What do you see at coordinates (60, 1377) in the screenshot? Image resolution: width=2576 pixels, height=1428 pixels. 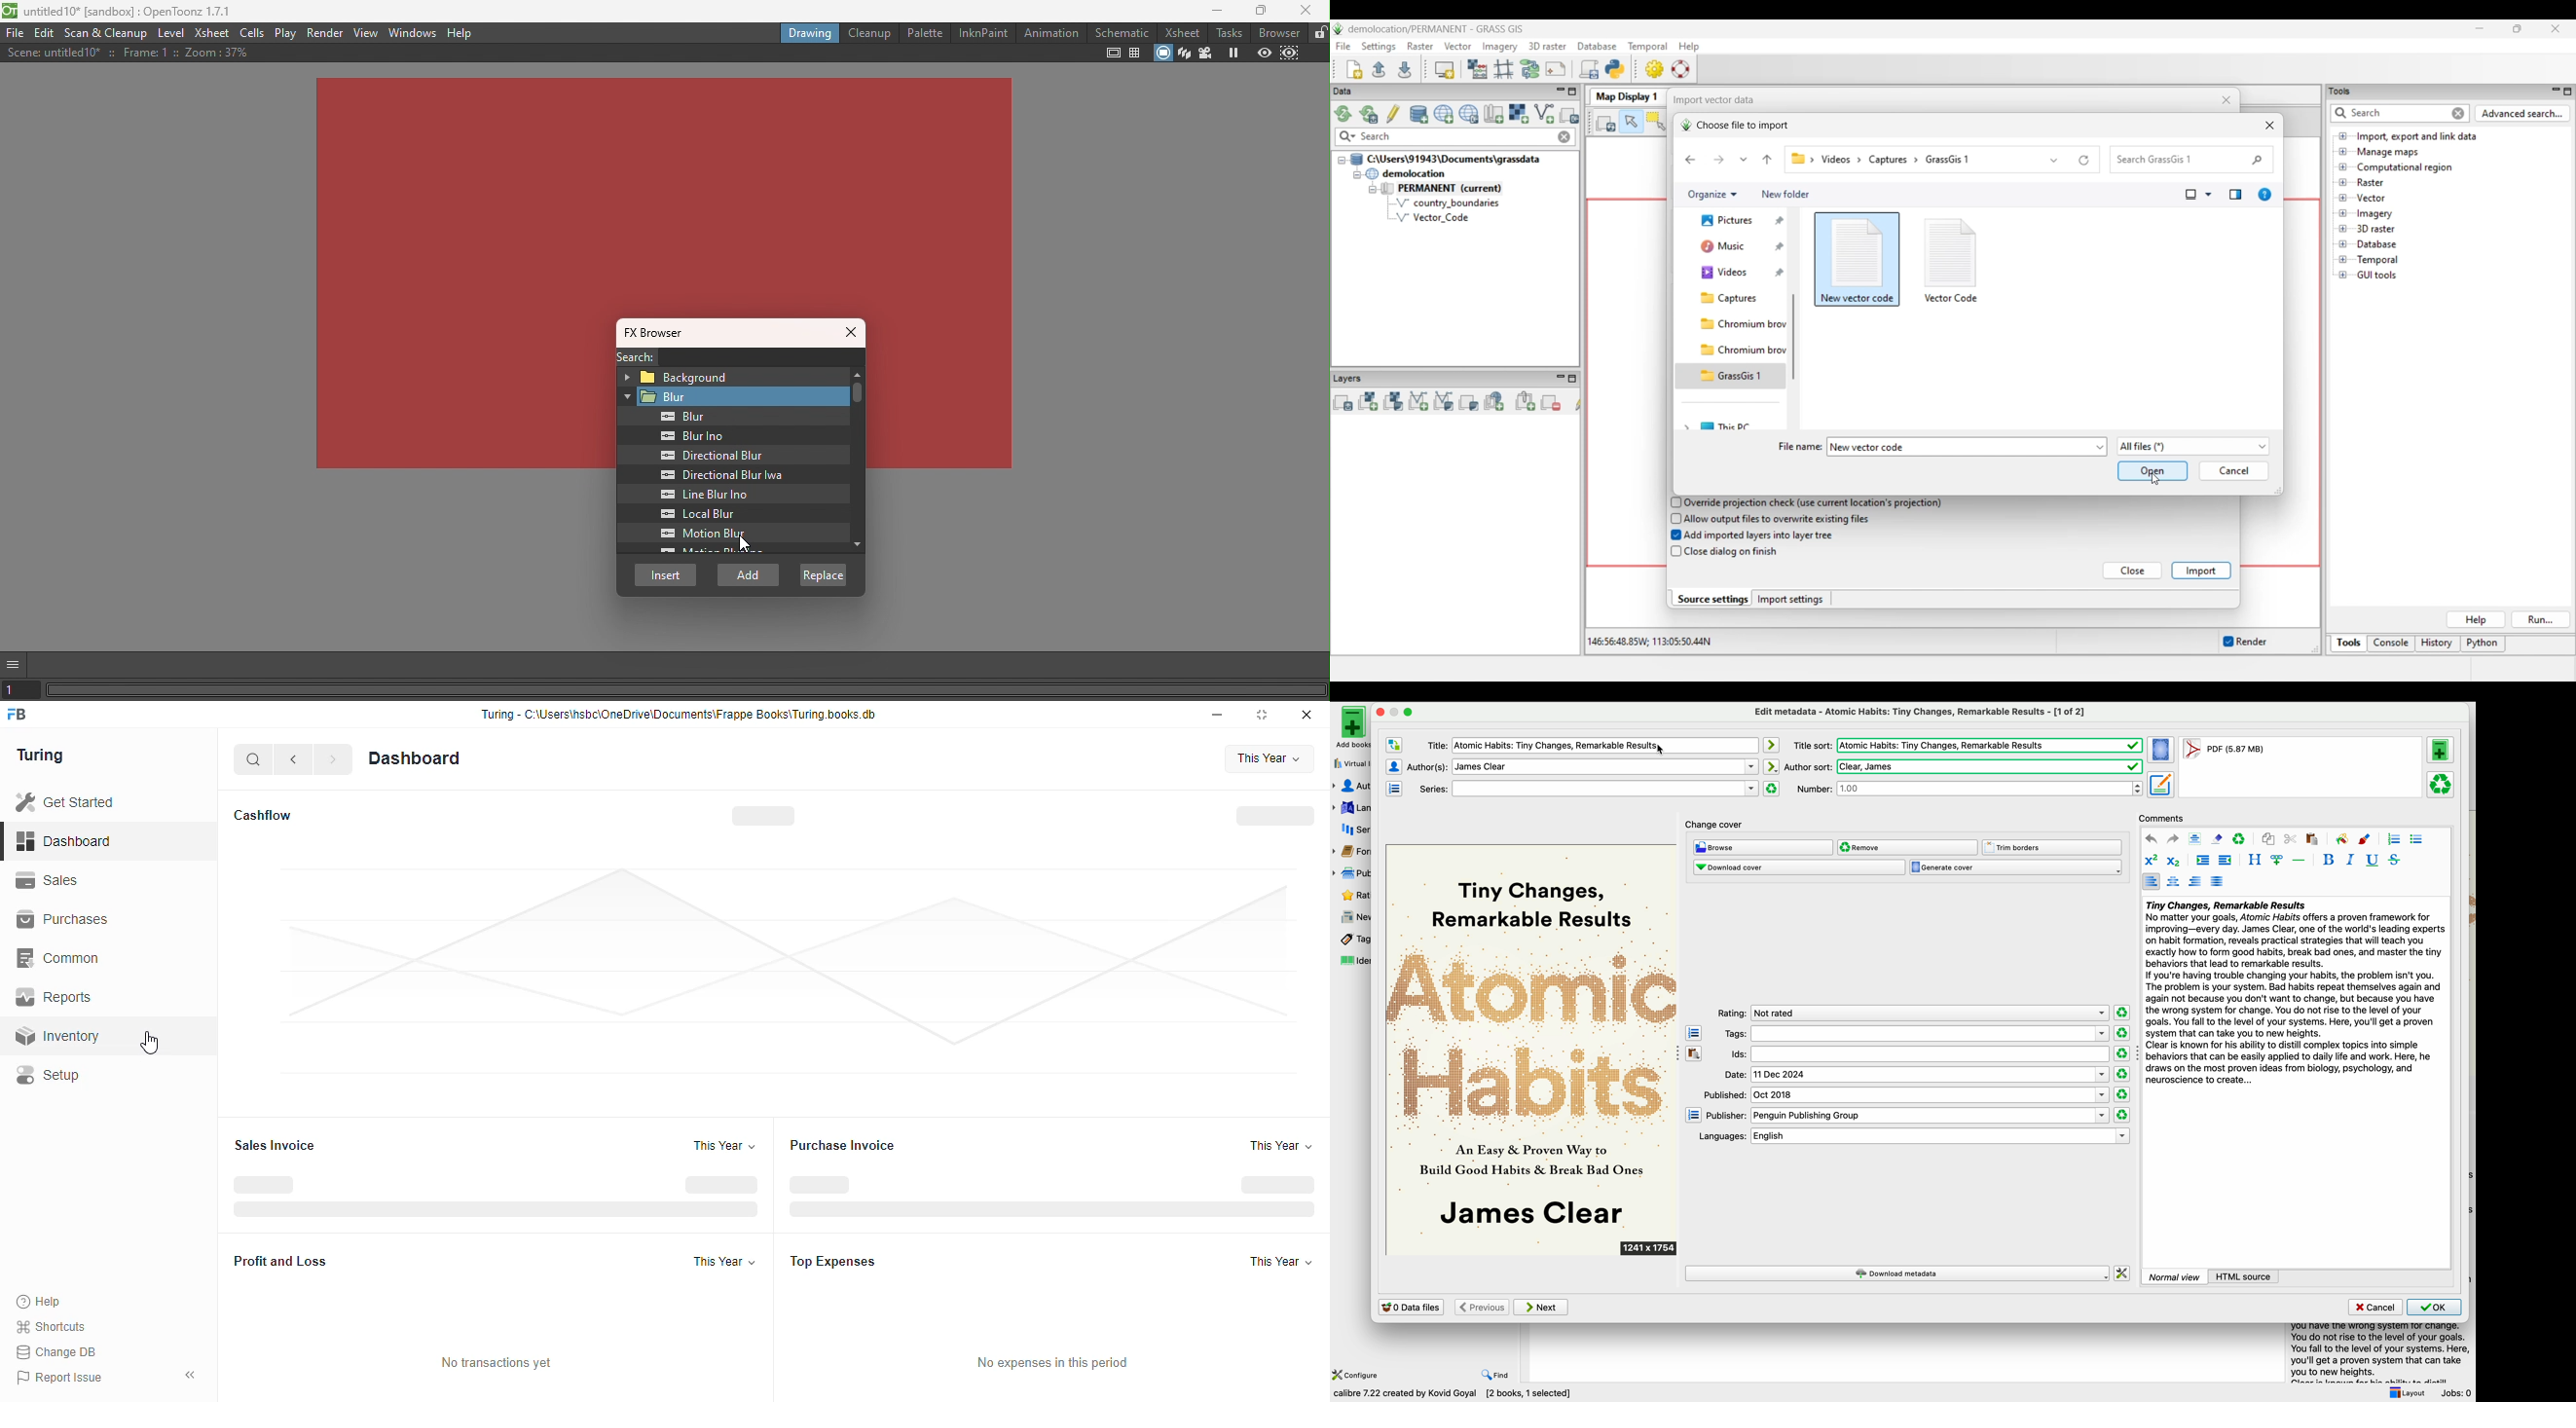 I see `report issue` at bounding box center [60, 1377].